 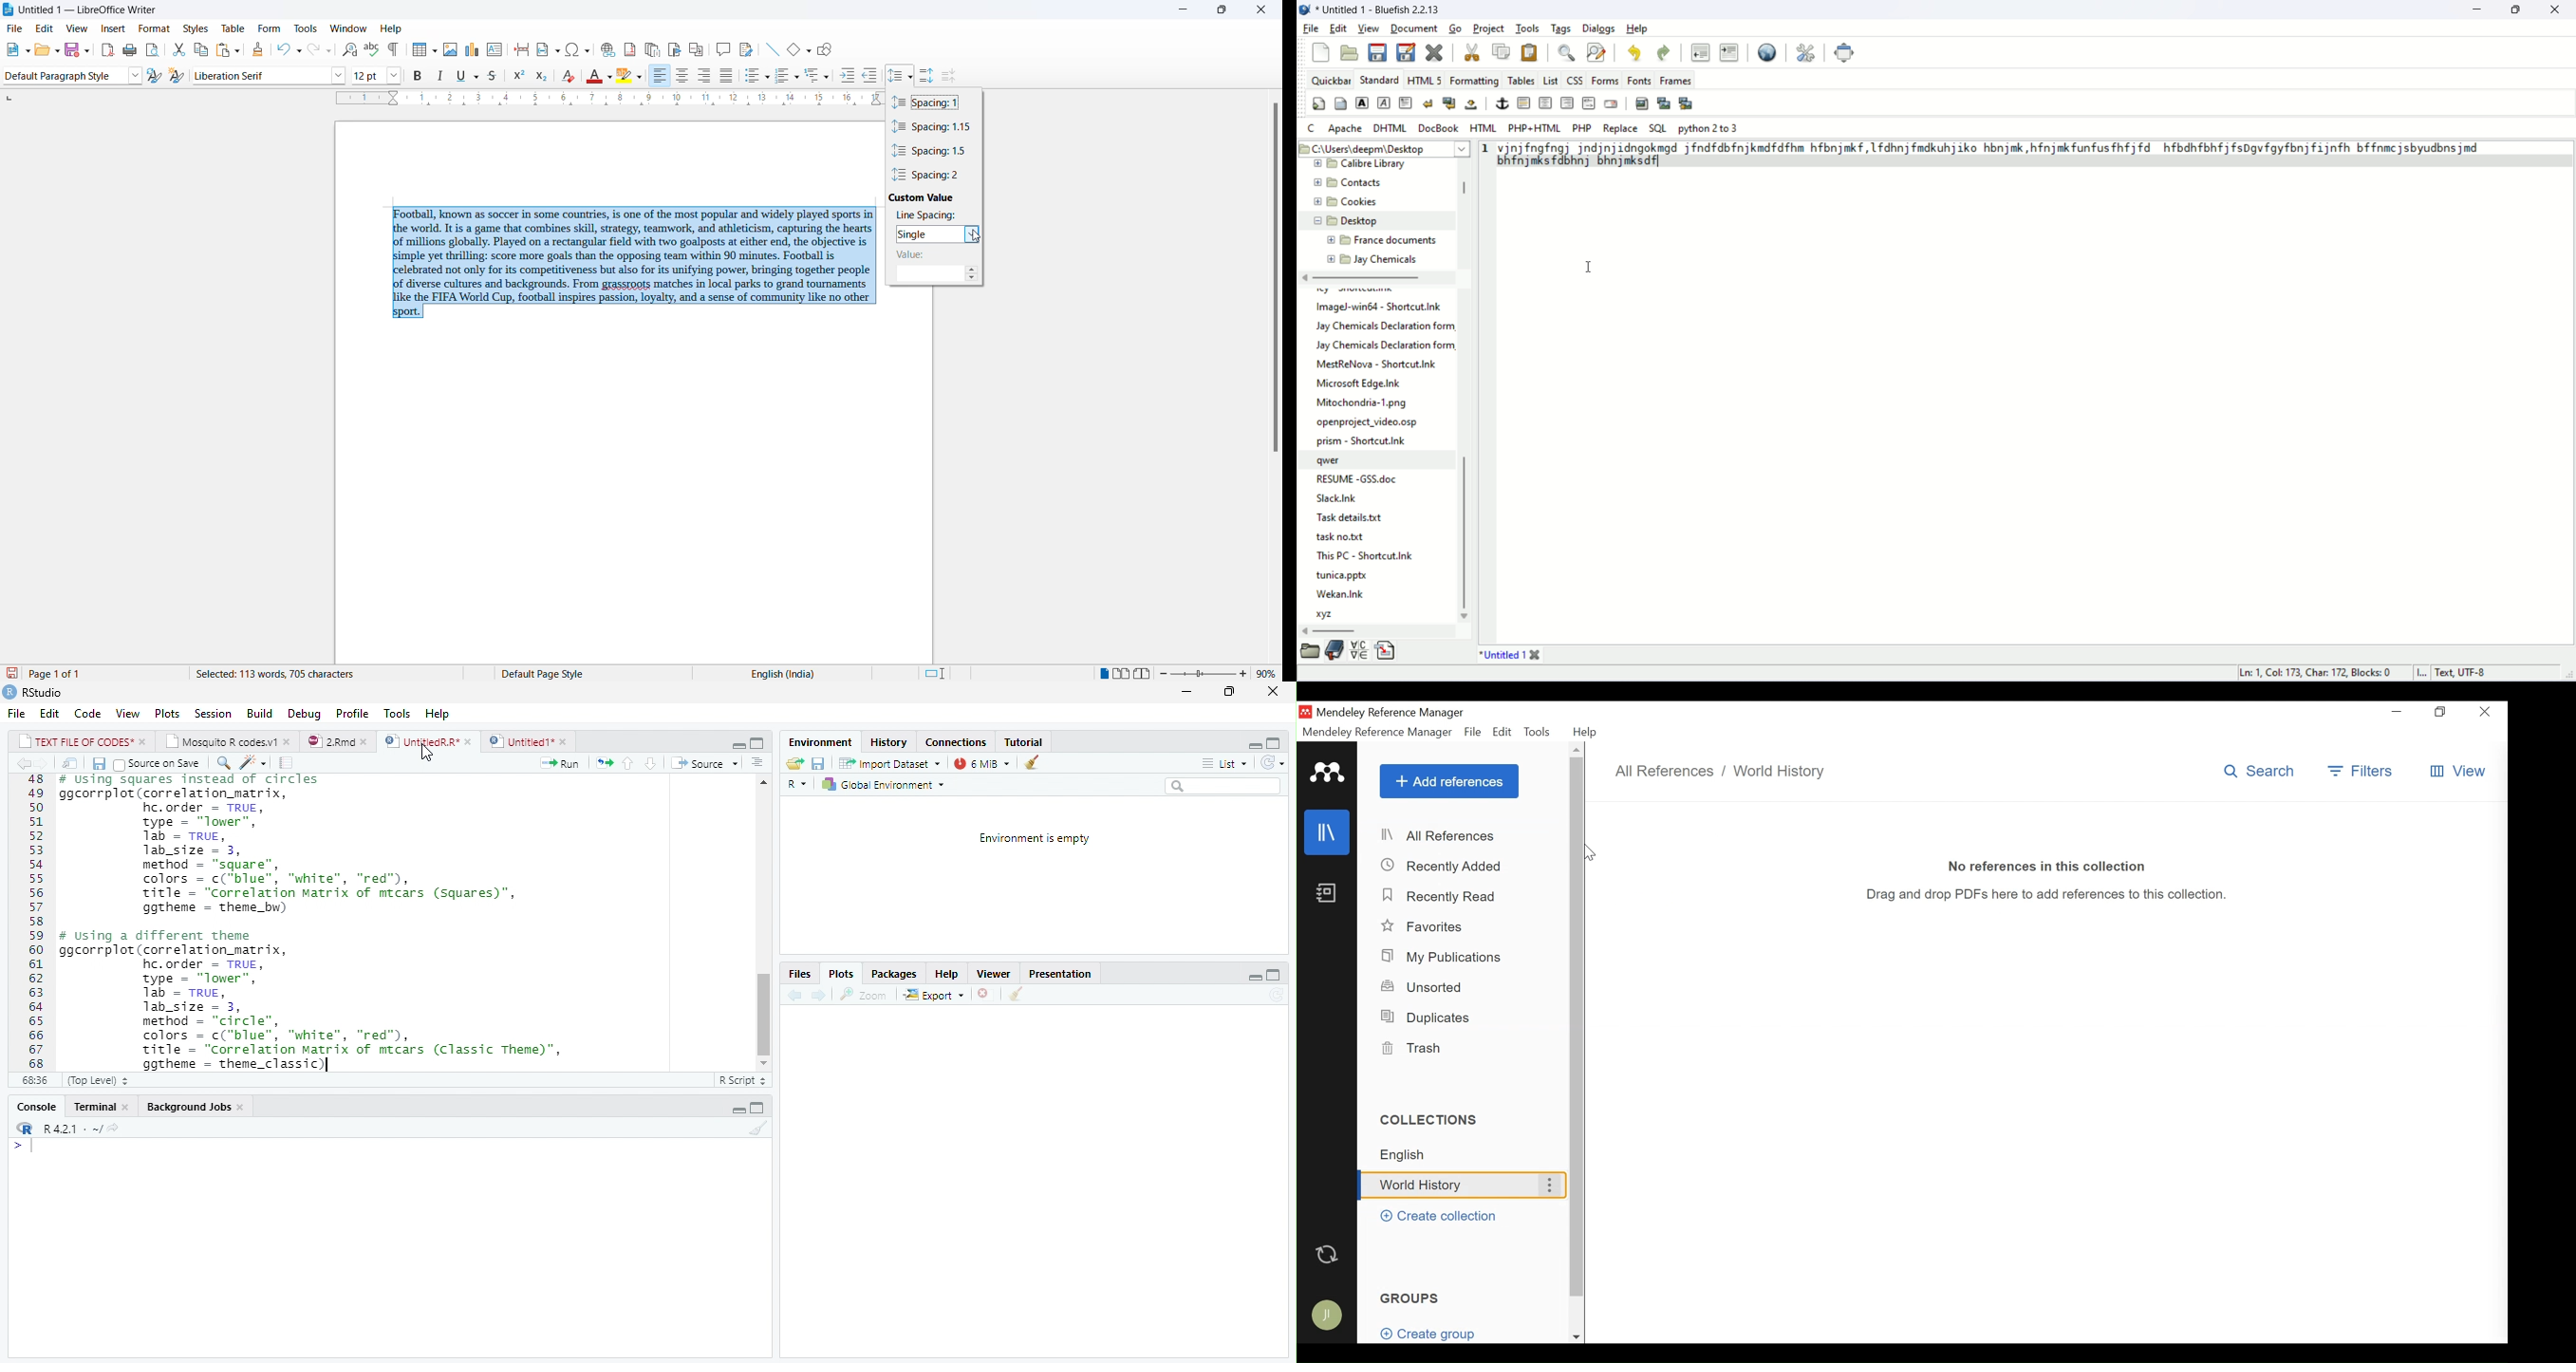 What do you see at coordinates (1279, 764) in the screenshot?
I see `refresh` at bounding box center [1279, 764].